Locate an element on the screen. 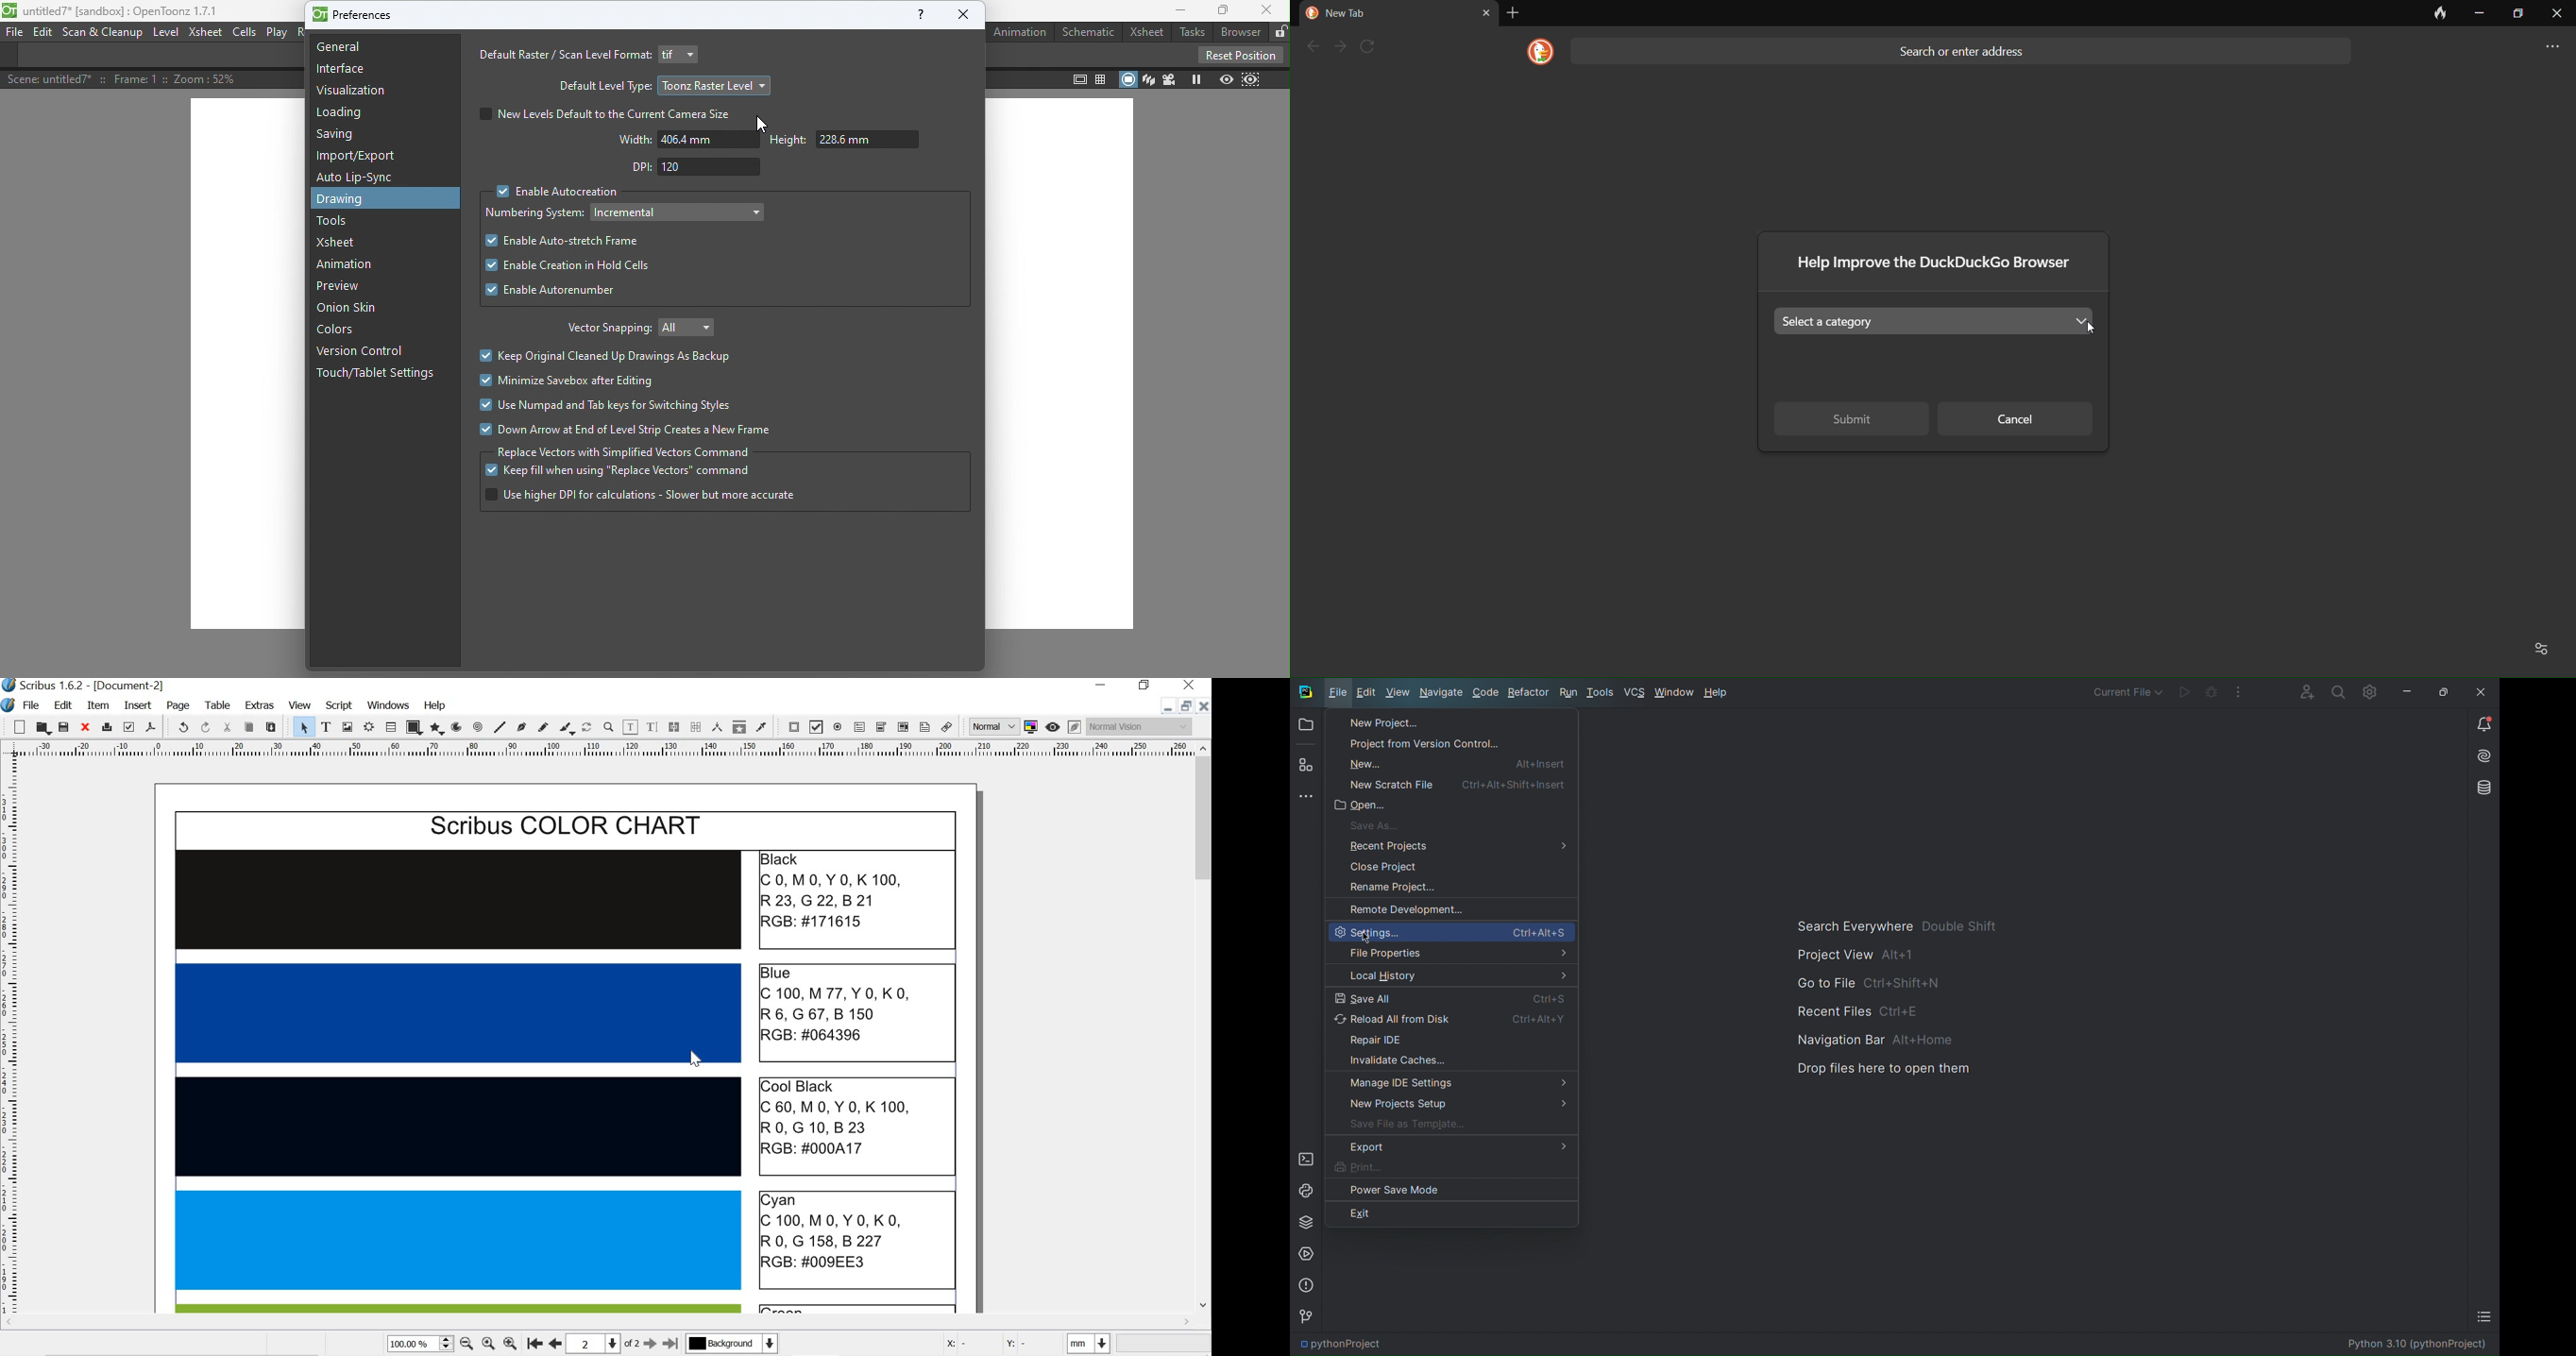 The height and width of the screenshot is (1372, 2576). First page is located at coordinates (533, 1343).